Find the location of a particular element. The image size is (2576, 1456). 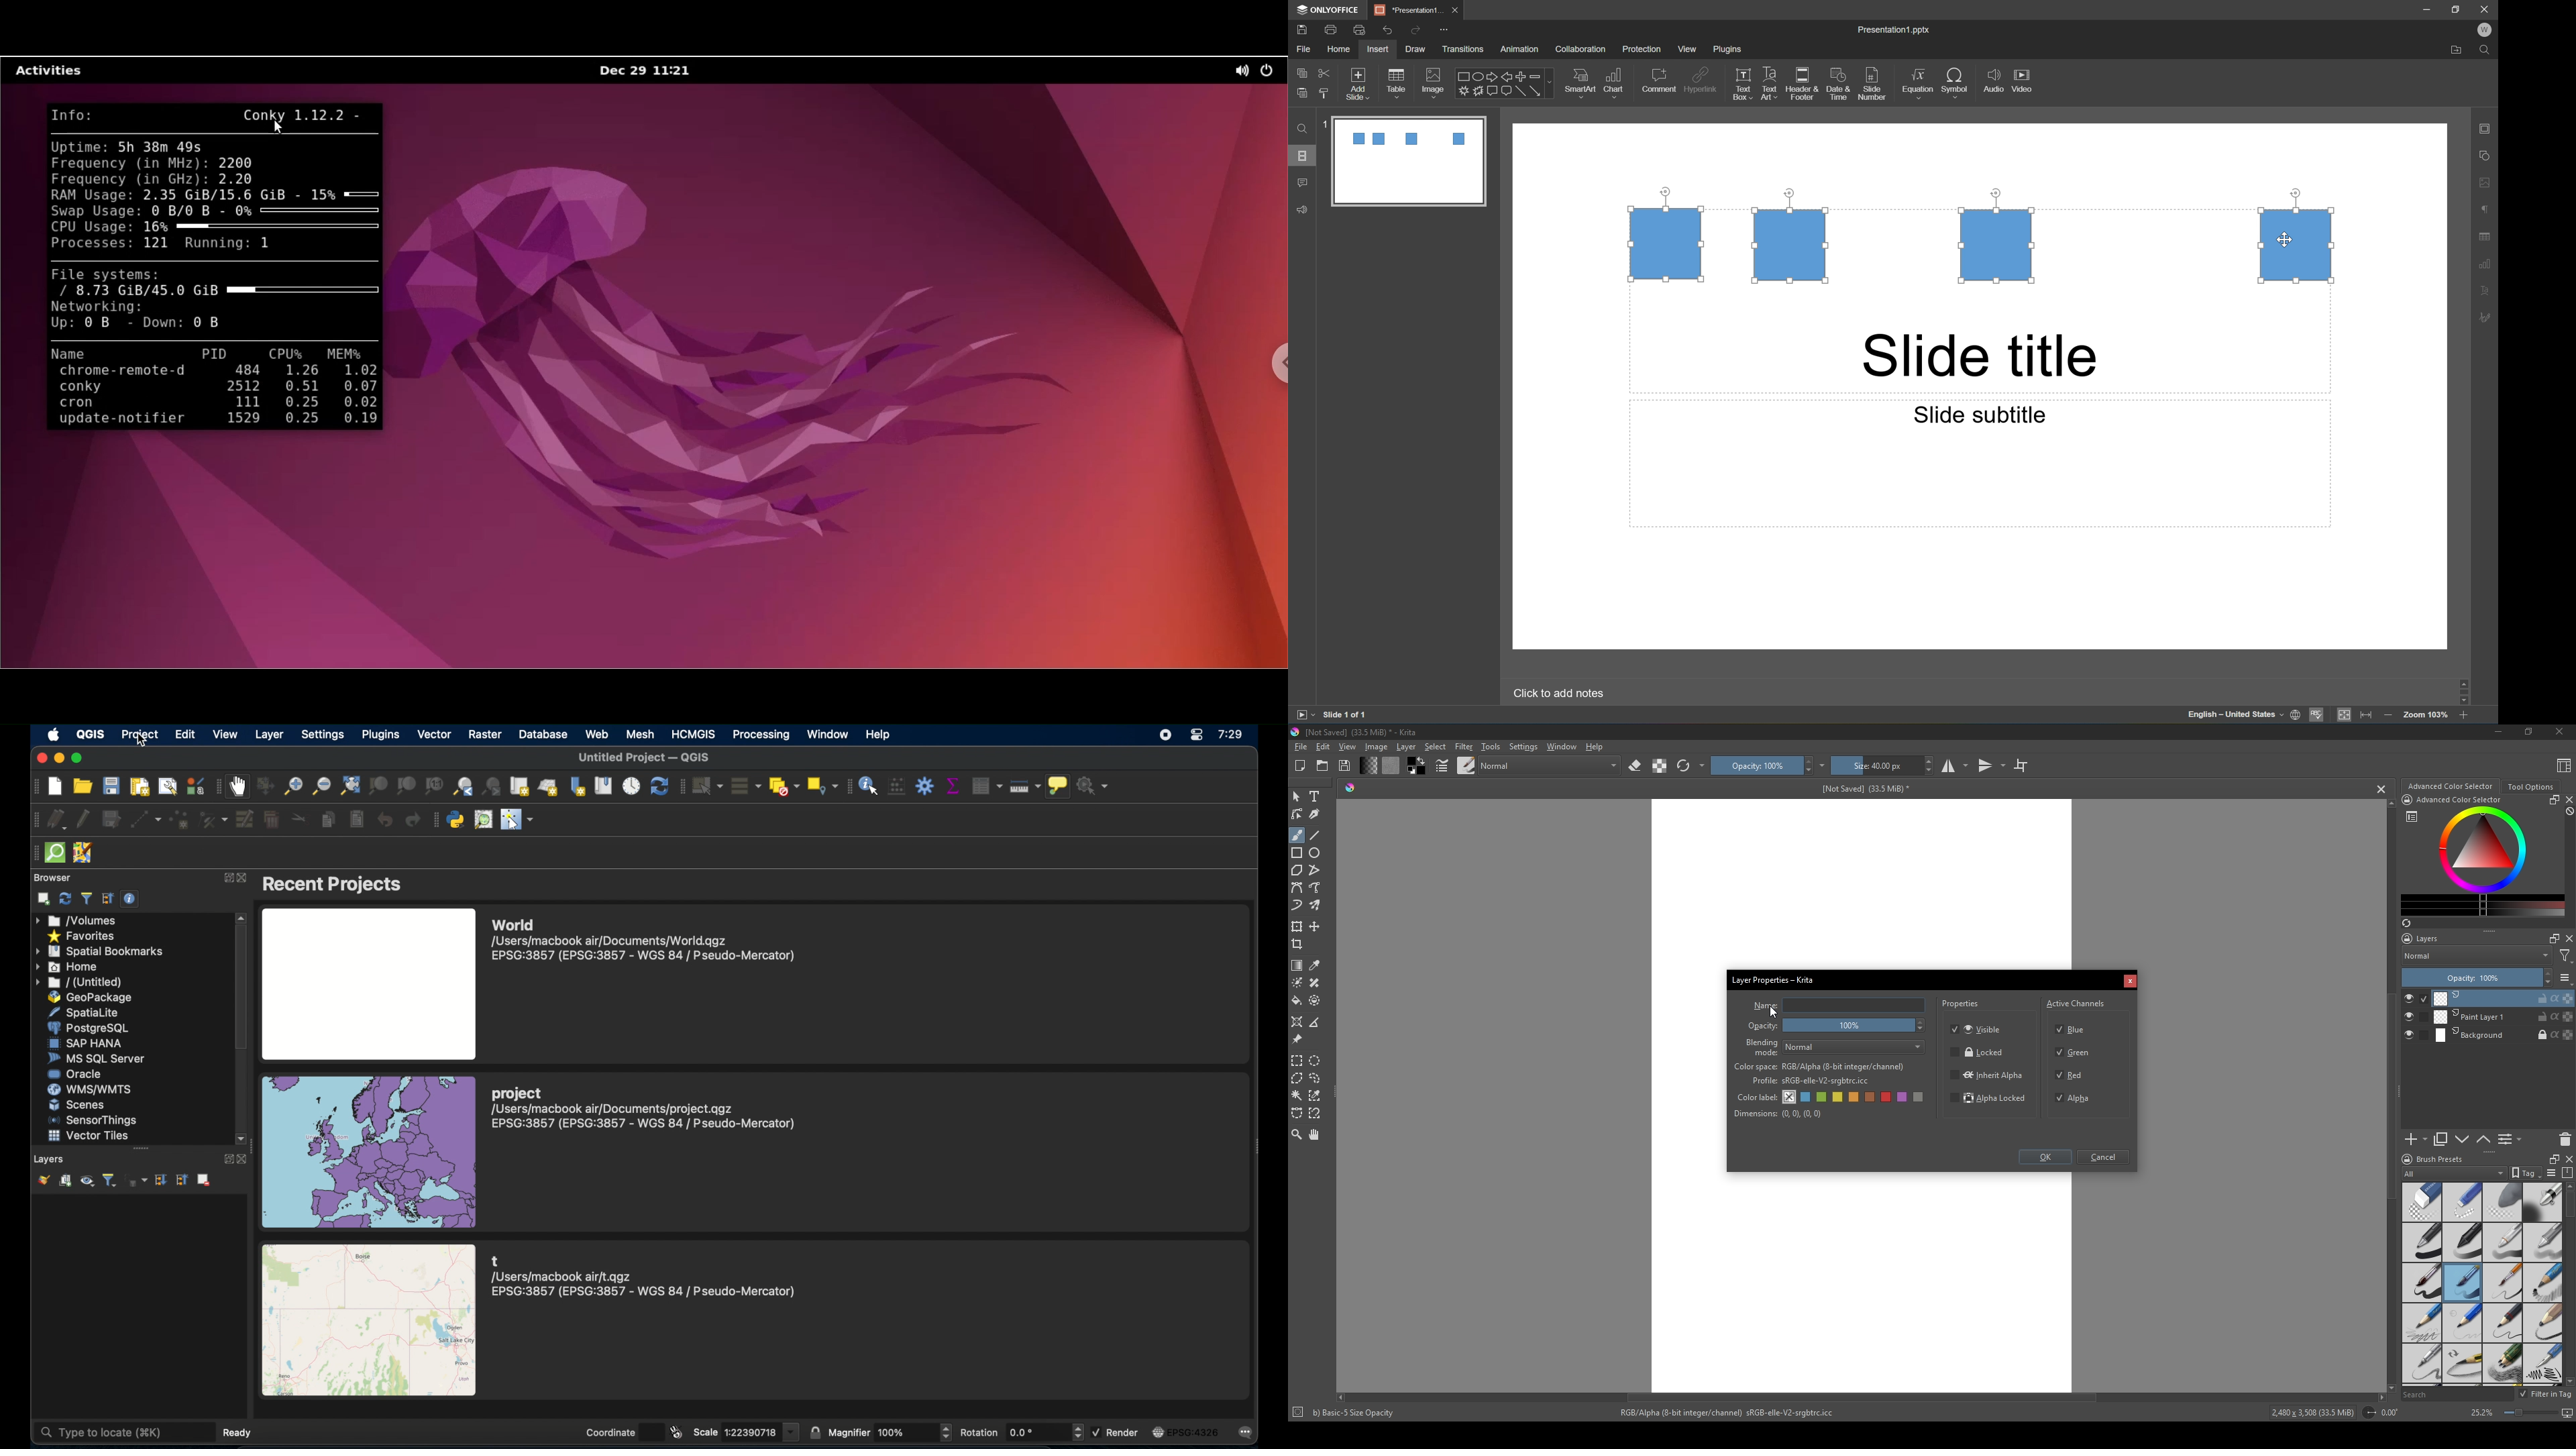

filterlegend is located at coordinates (108, 1180).